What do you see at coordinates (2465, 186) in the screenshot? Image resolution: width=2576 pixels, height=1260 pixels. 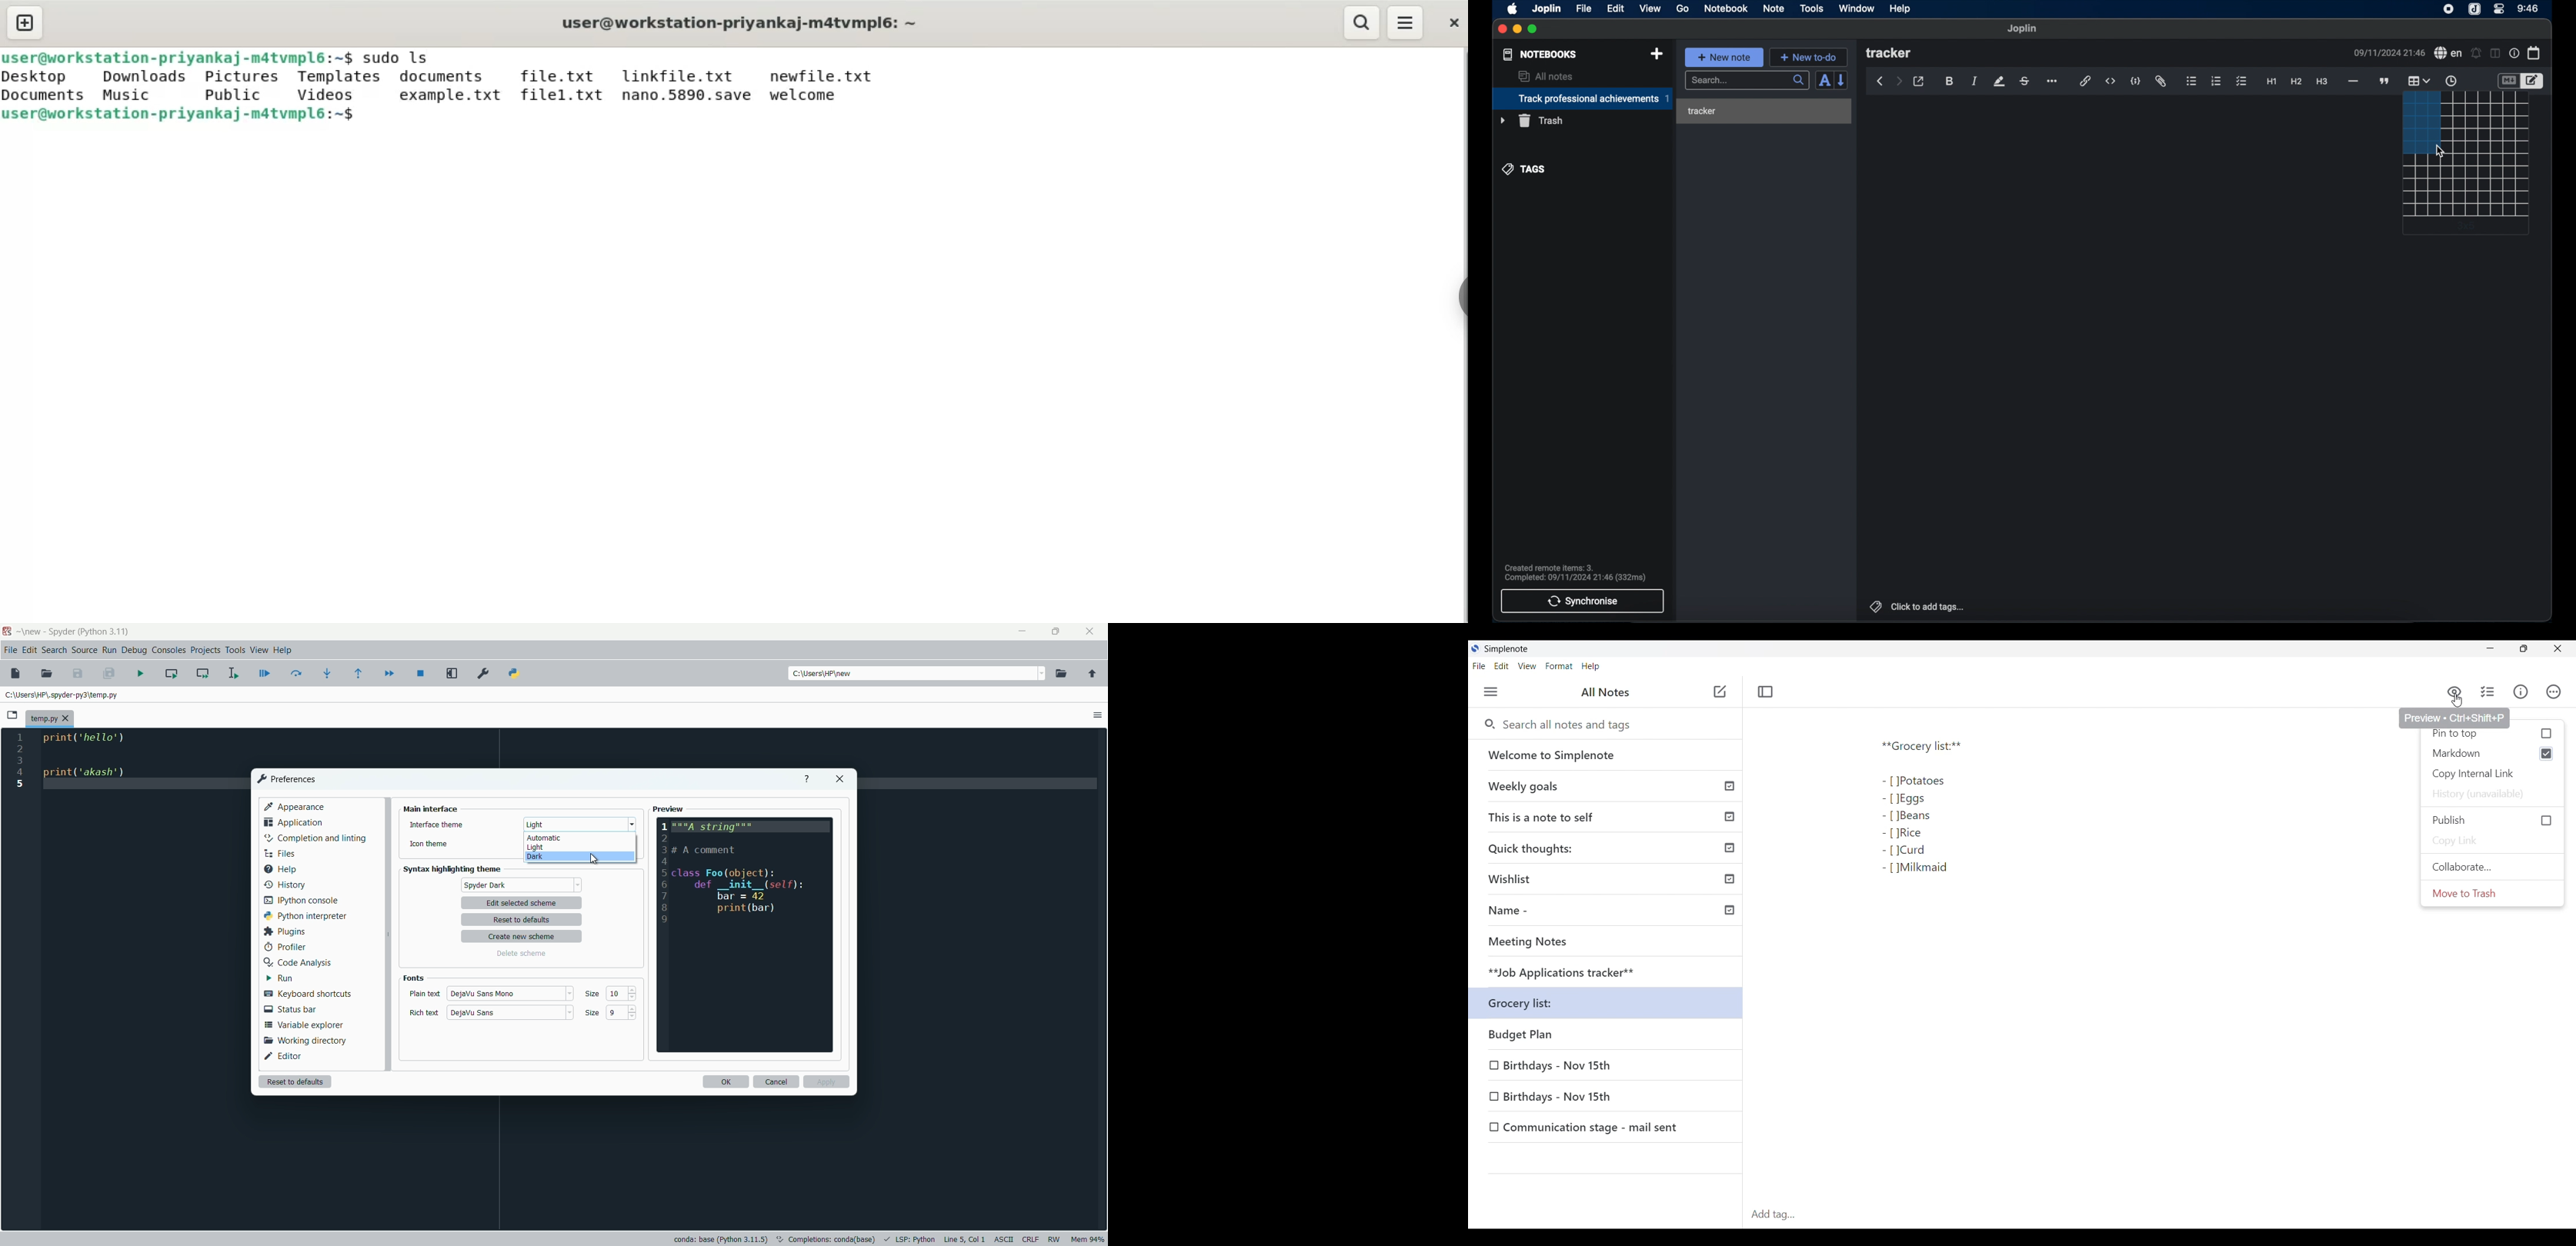 I see `table` at bounding box center [2465, 186].